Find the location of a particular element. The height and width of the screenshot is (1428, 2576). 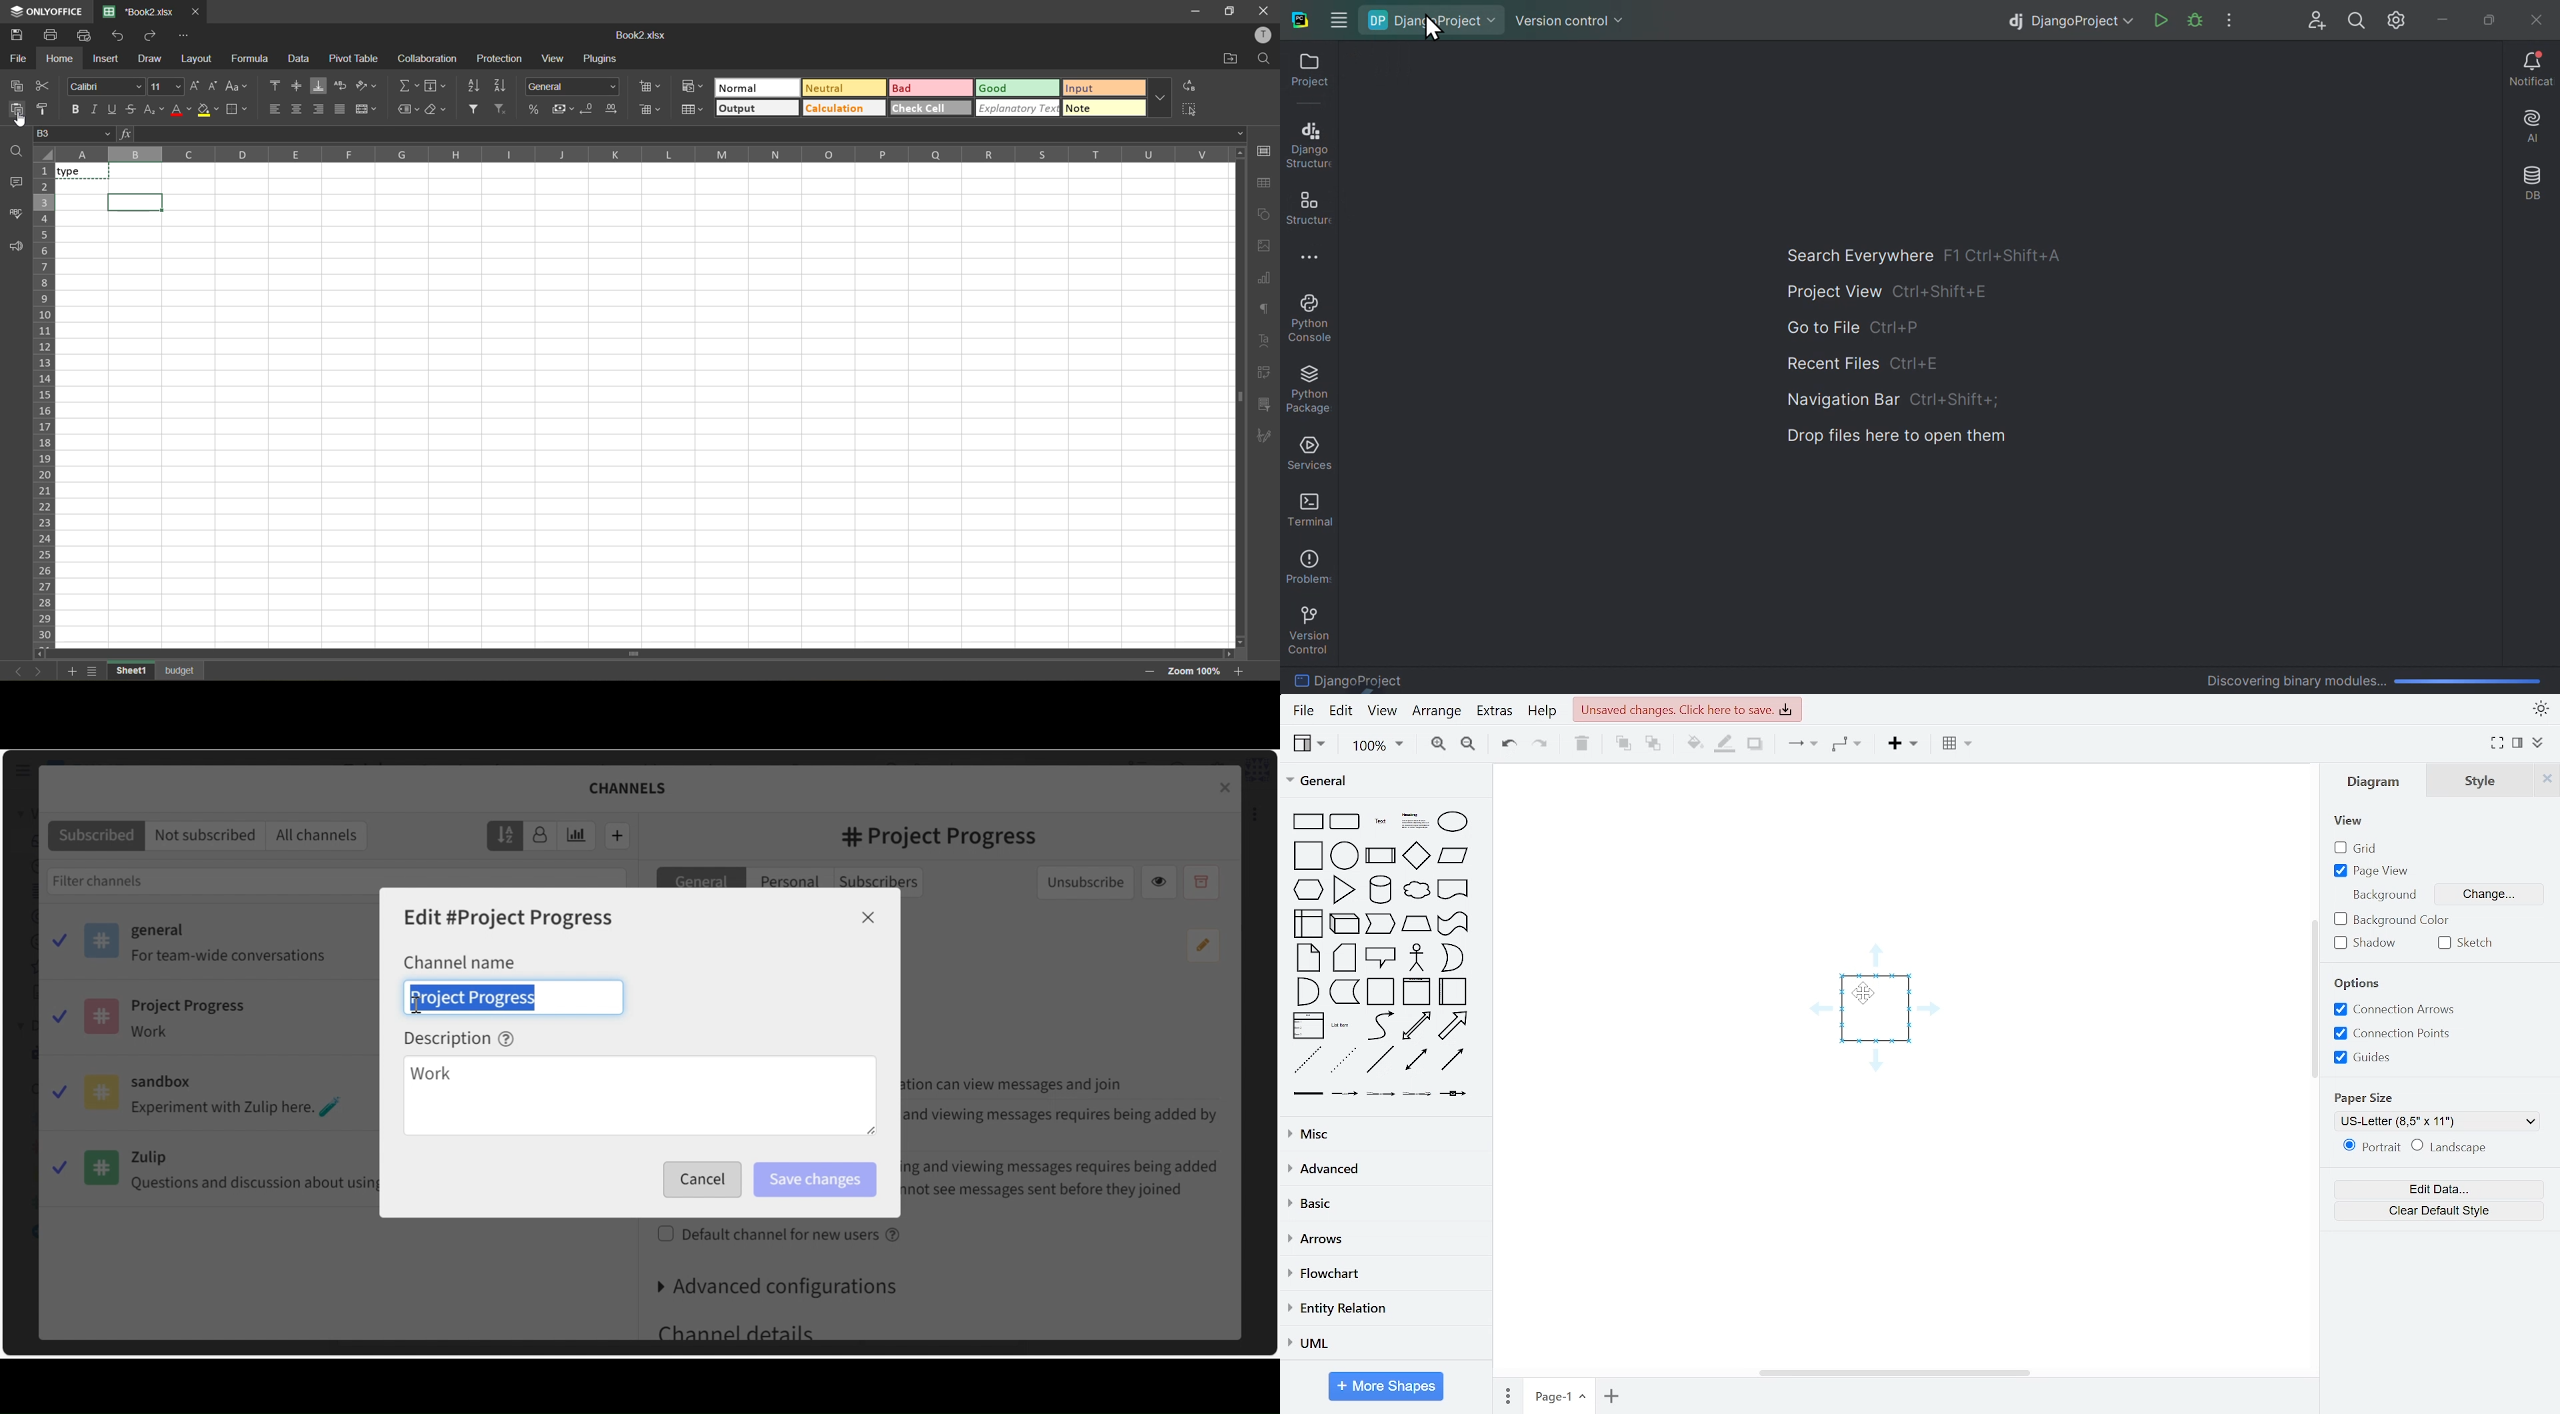

search is located at coordinates (2357, 21).